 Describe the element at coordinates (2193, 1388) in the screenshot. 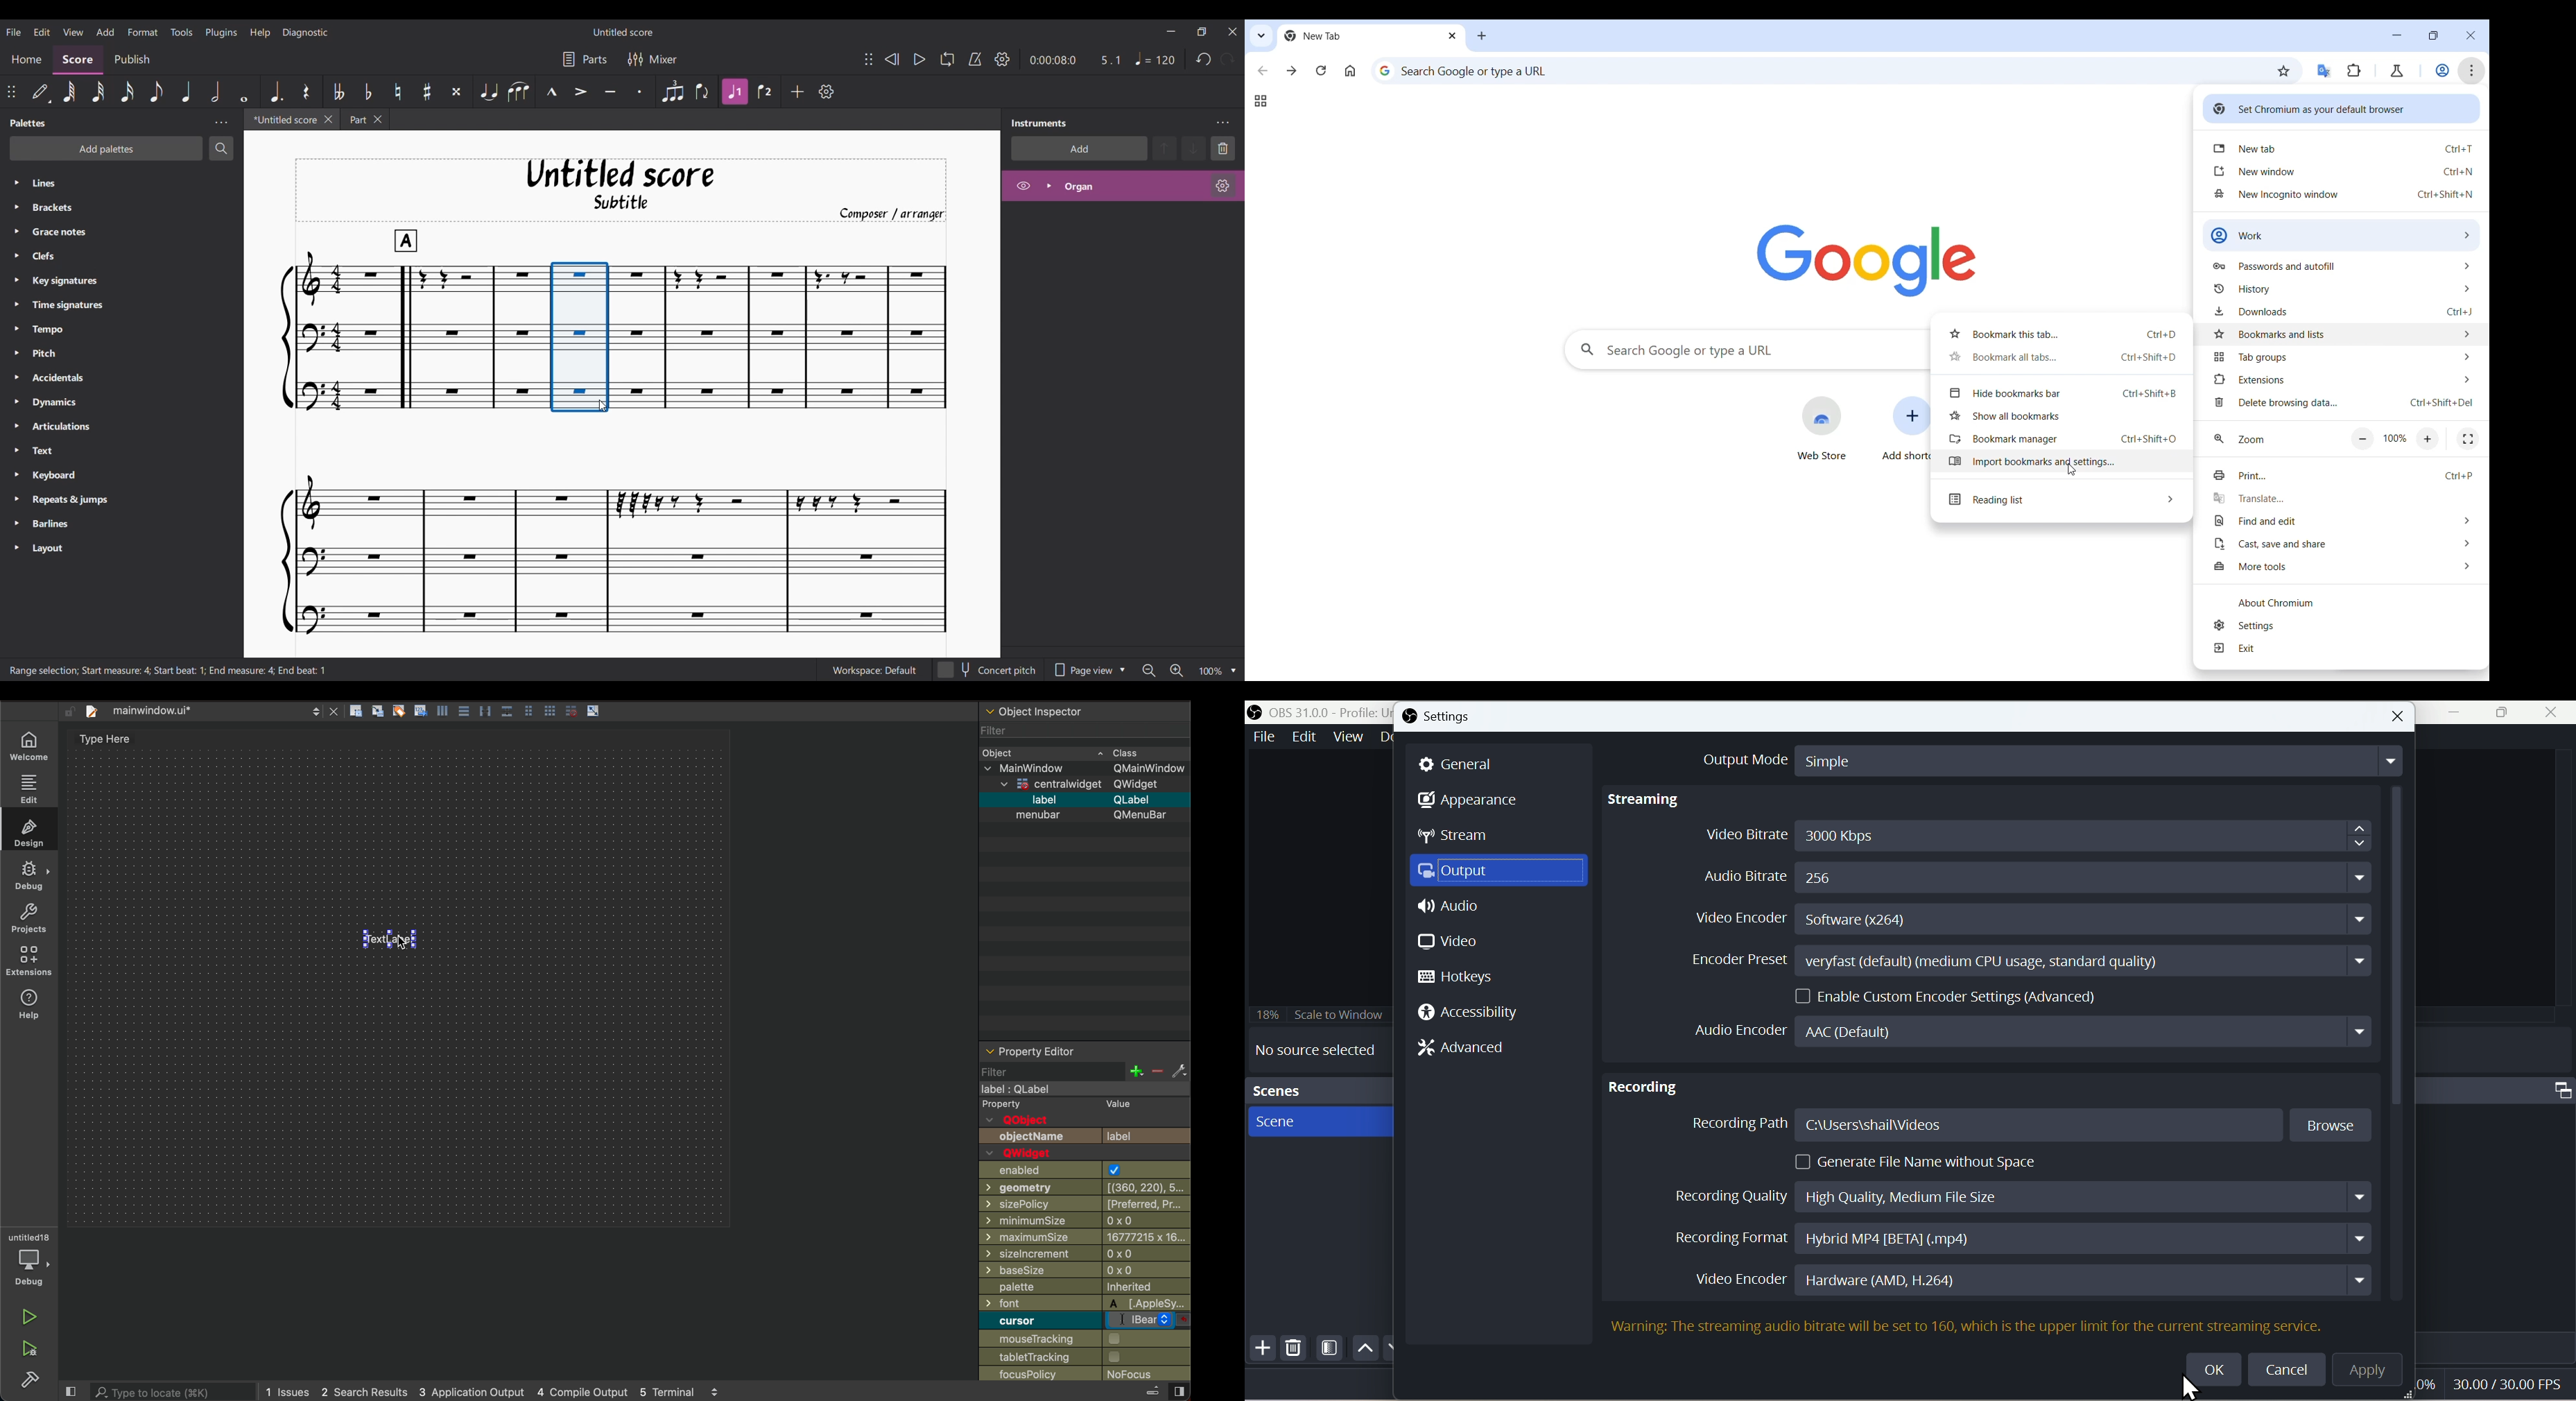

I see `Mouse` at that location.